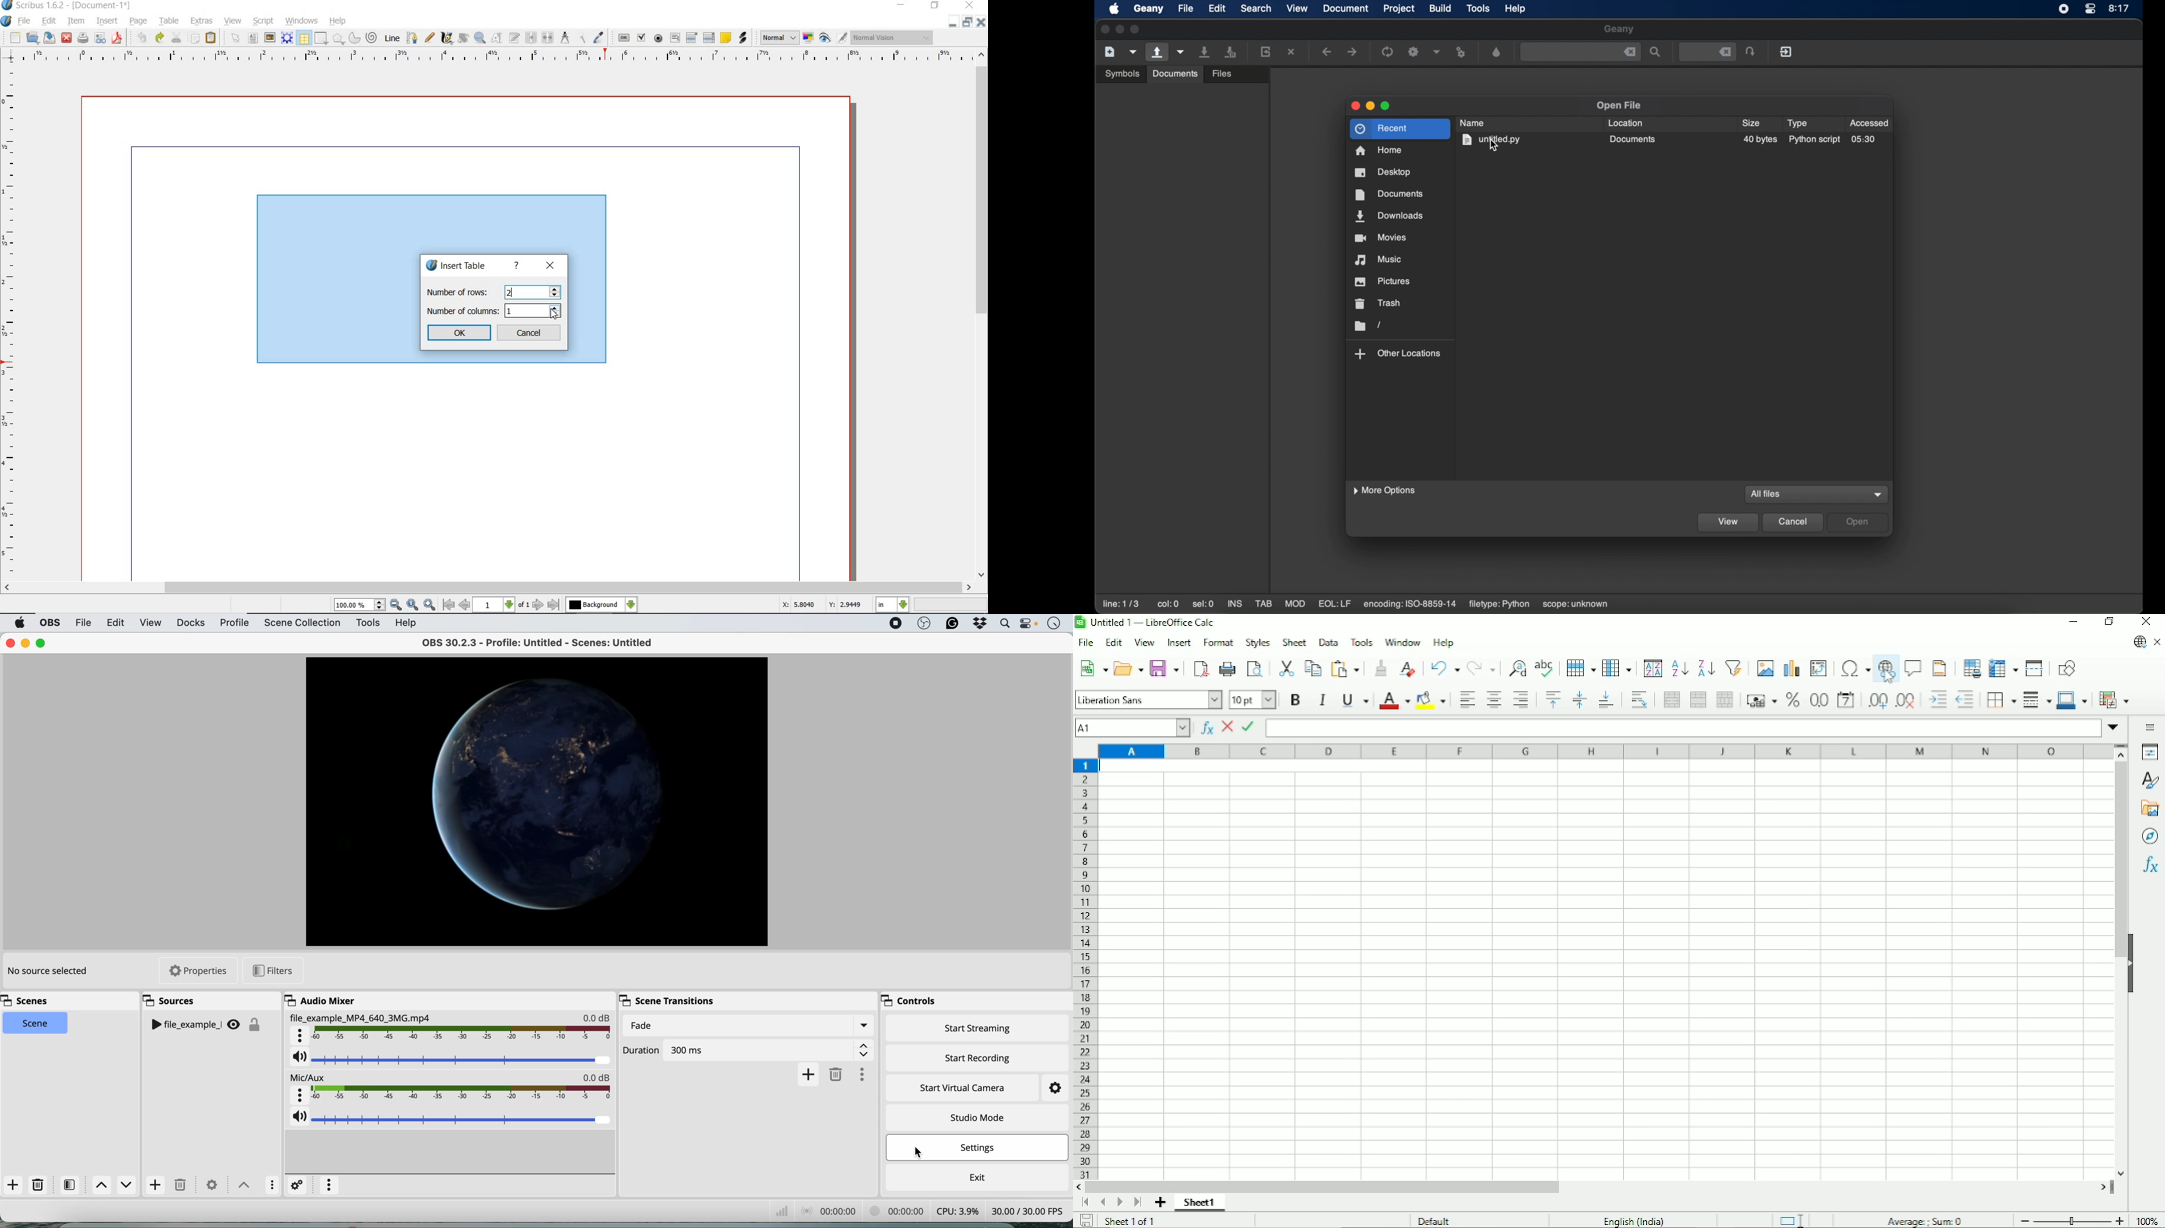  Describe the element at coordinates (1128, 667) in the screenshot. I see `Open` at that location.